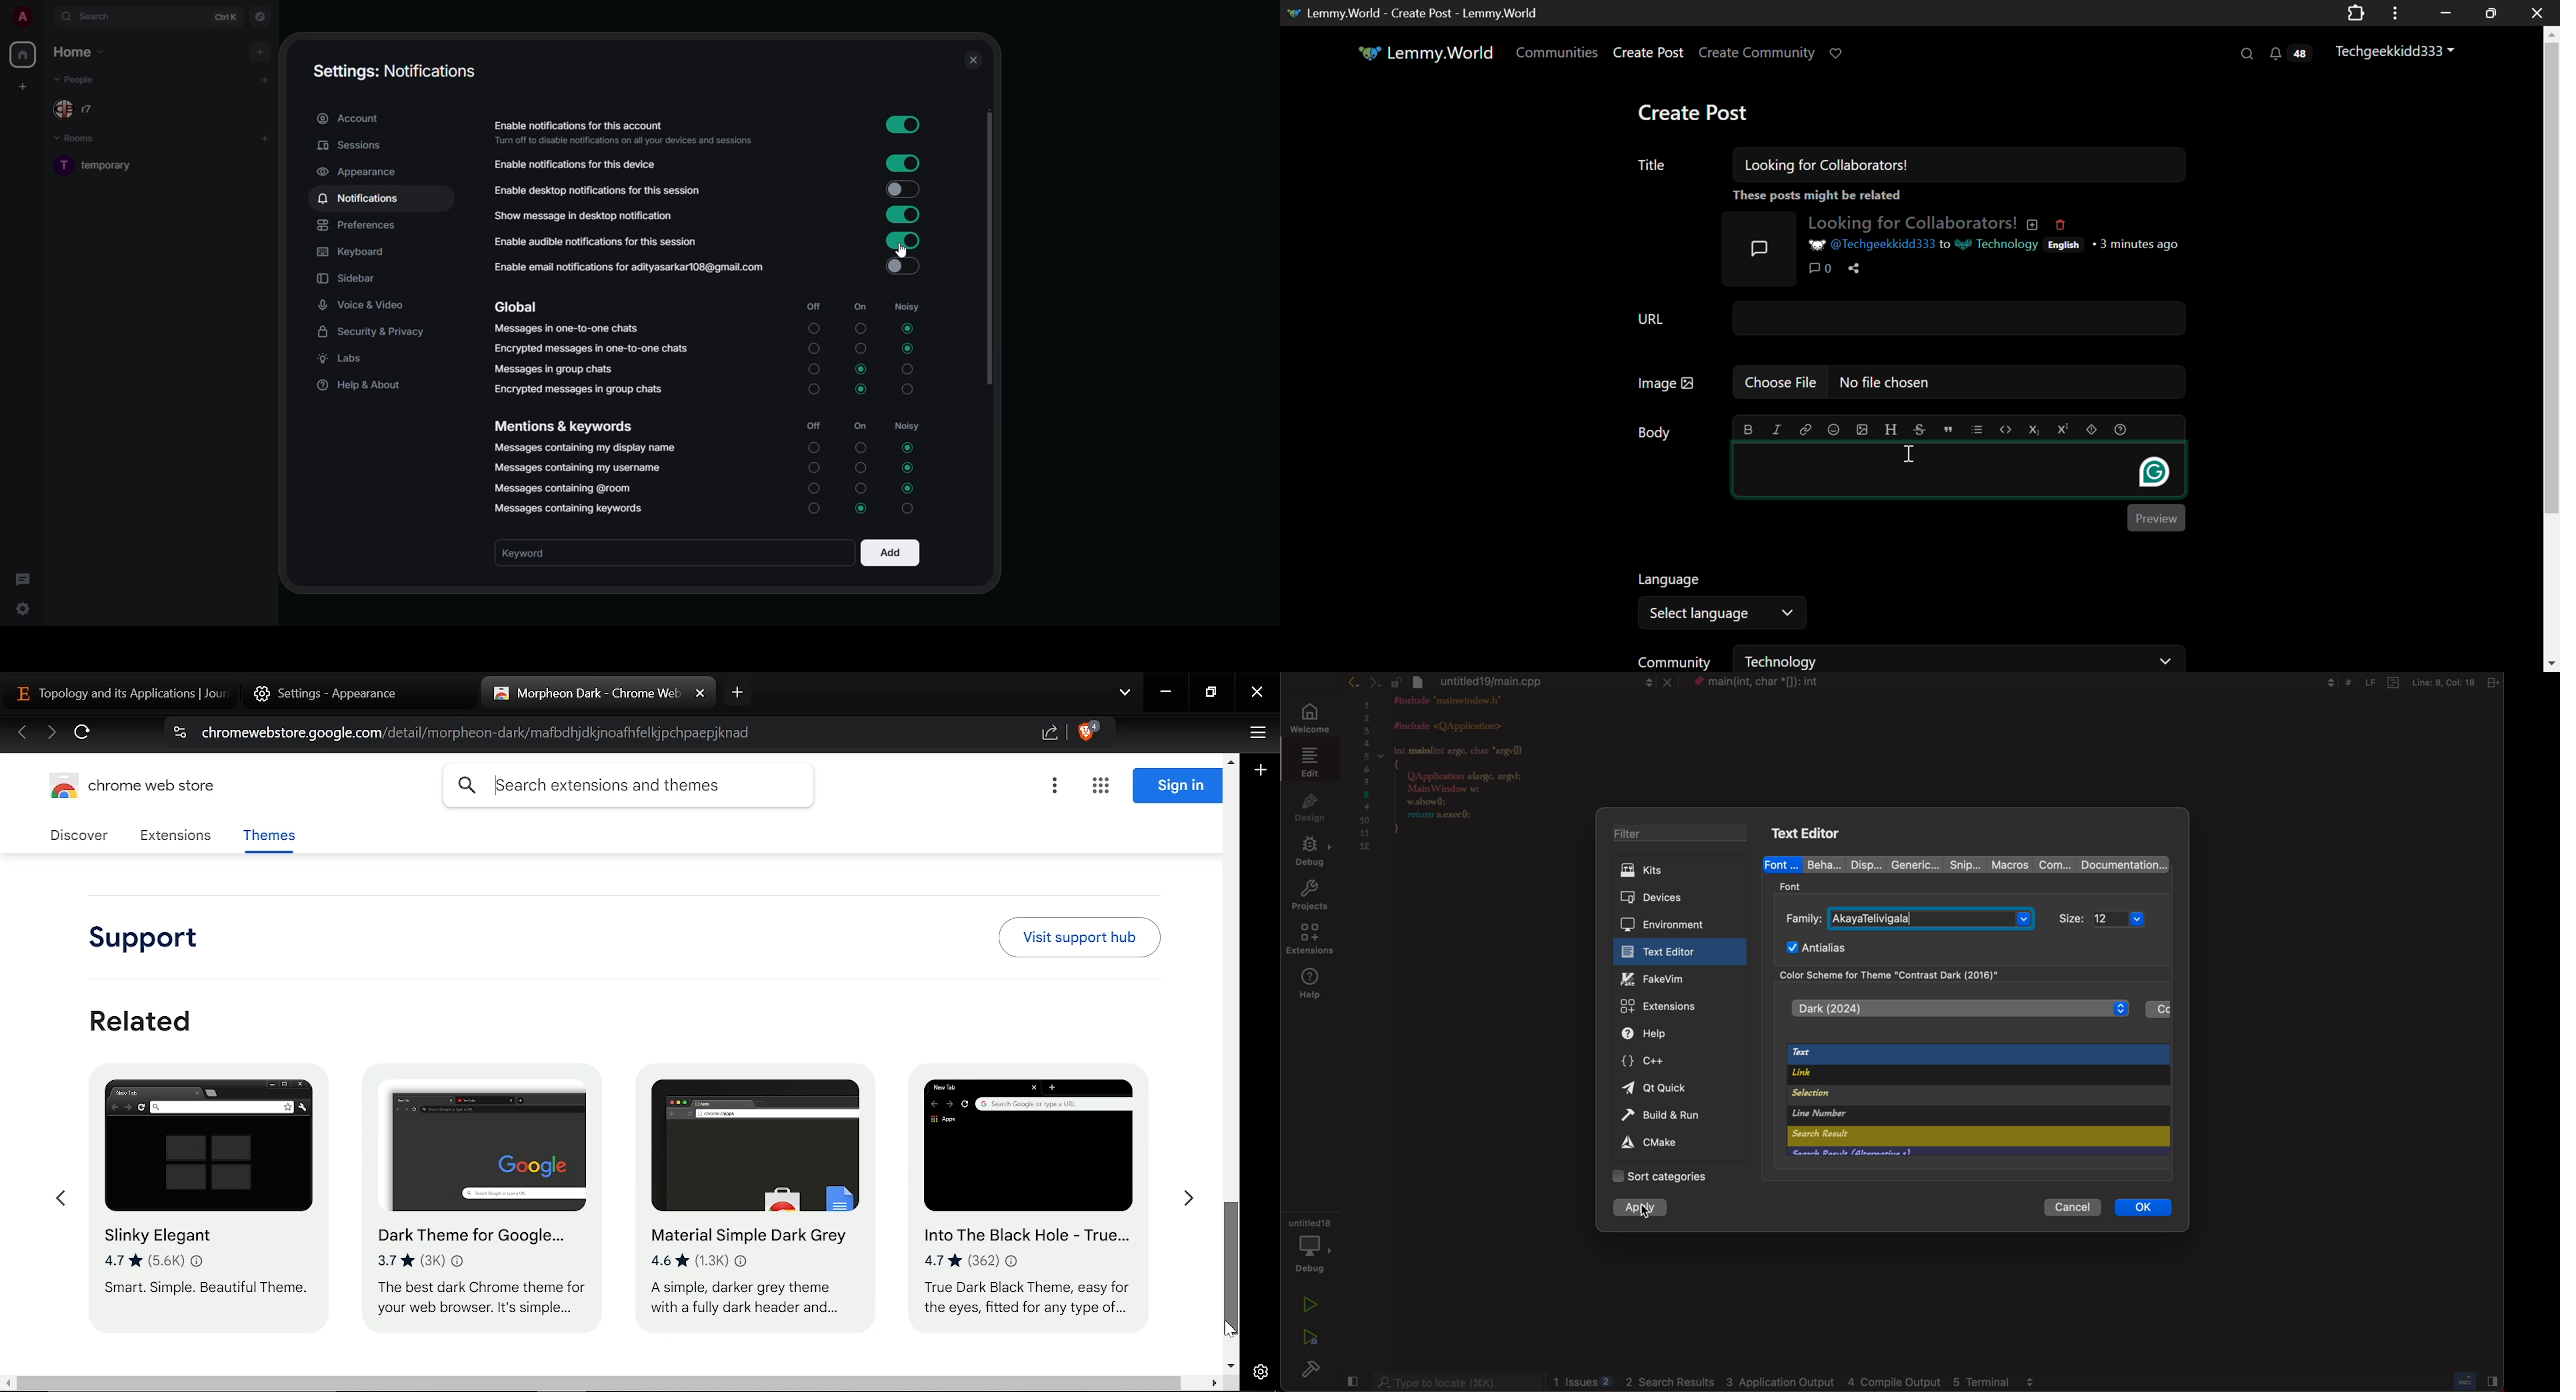  What do you see at coordinates (1646, 1209) in the screenshot?
I see `cursor` at bounding box center [1646, 1209].